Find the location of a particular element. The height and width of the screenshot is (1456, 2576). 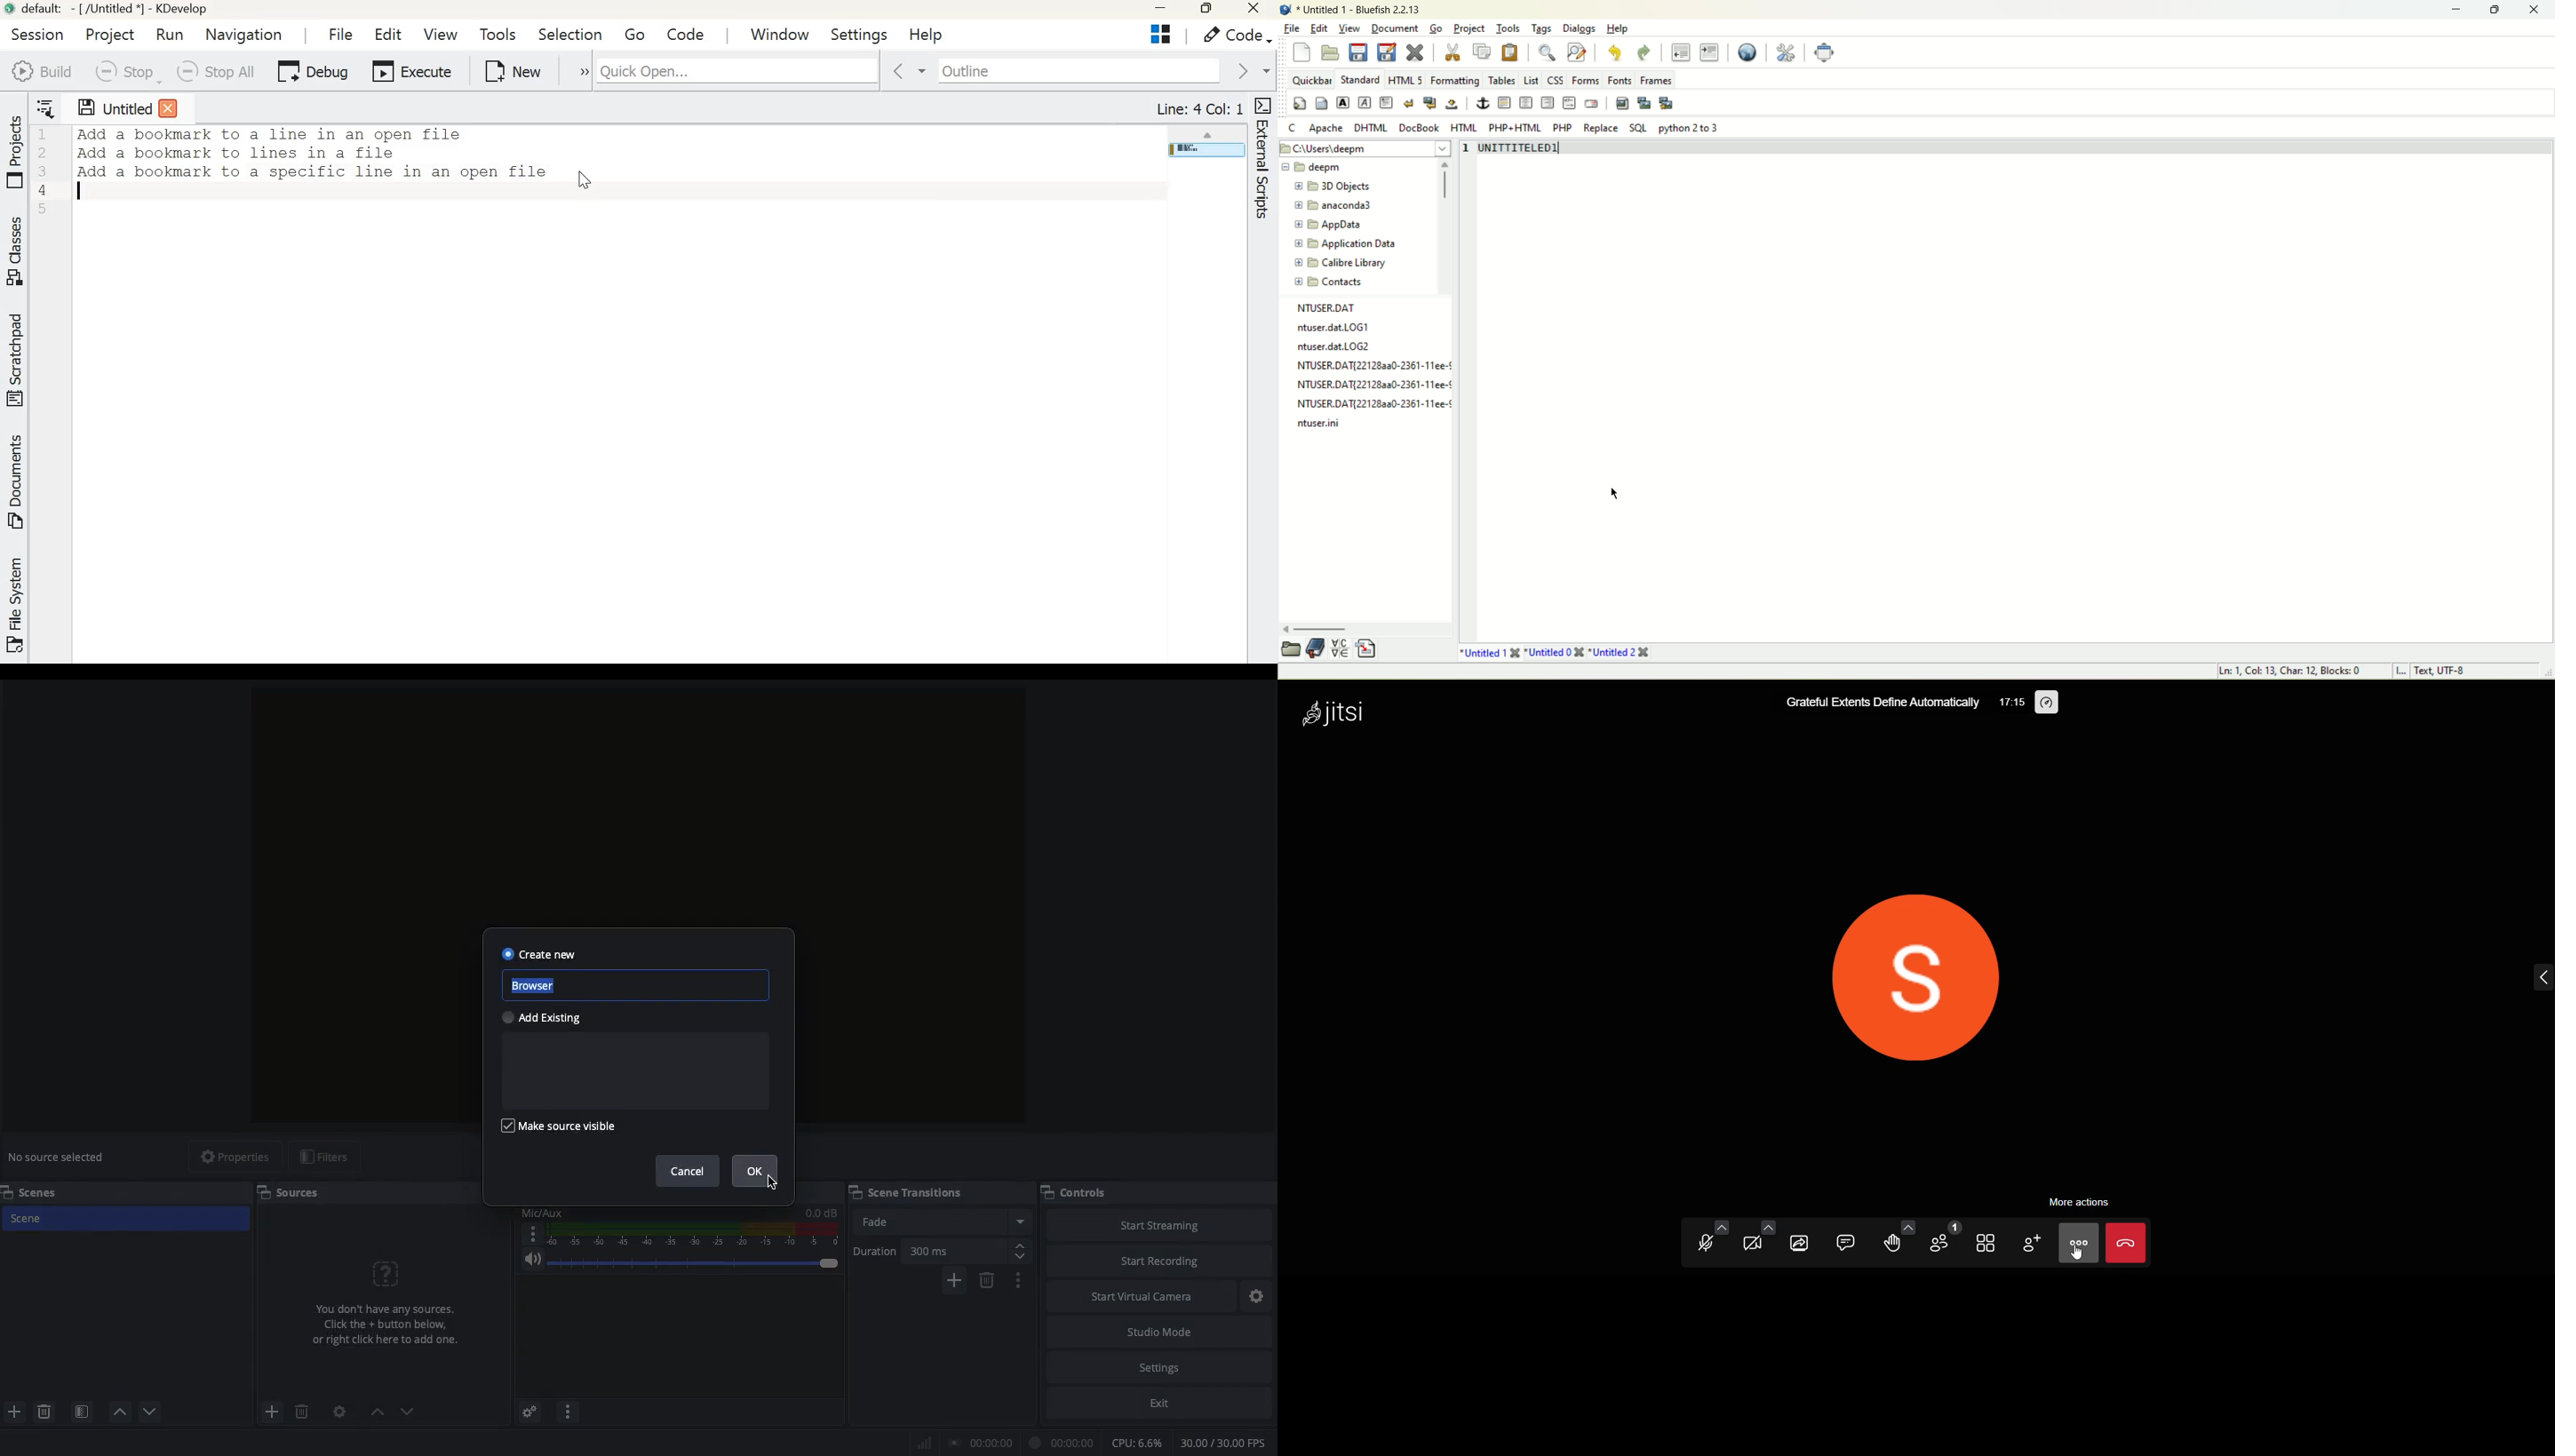

Replace is located at coordinates (1601, 128).